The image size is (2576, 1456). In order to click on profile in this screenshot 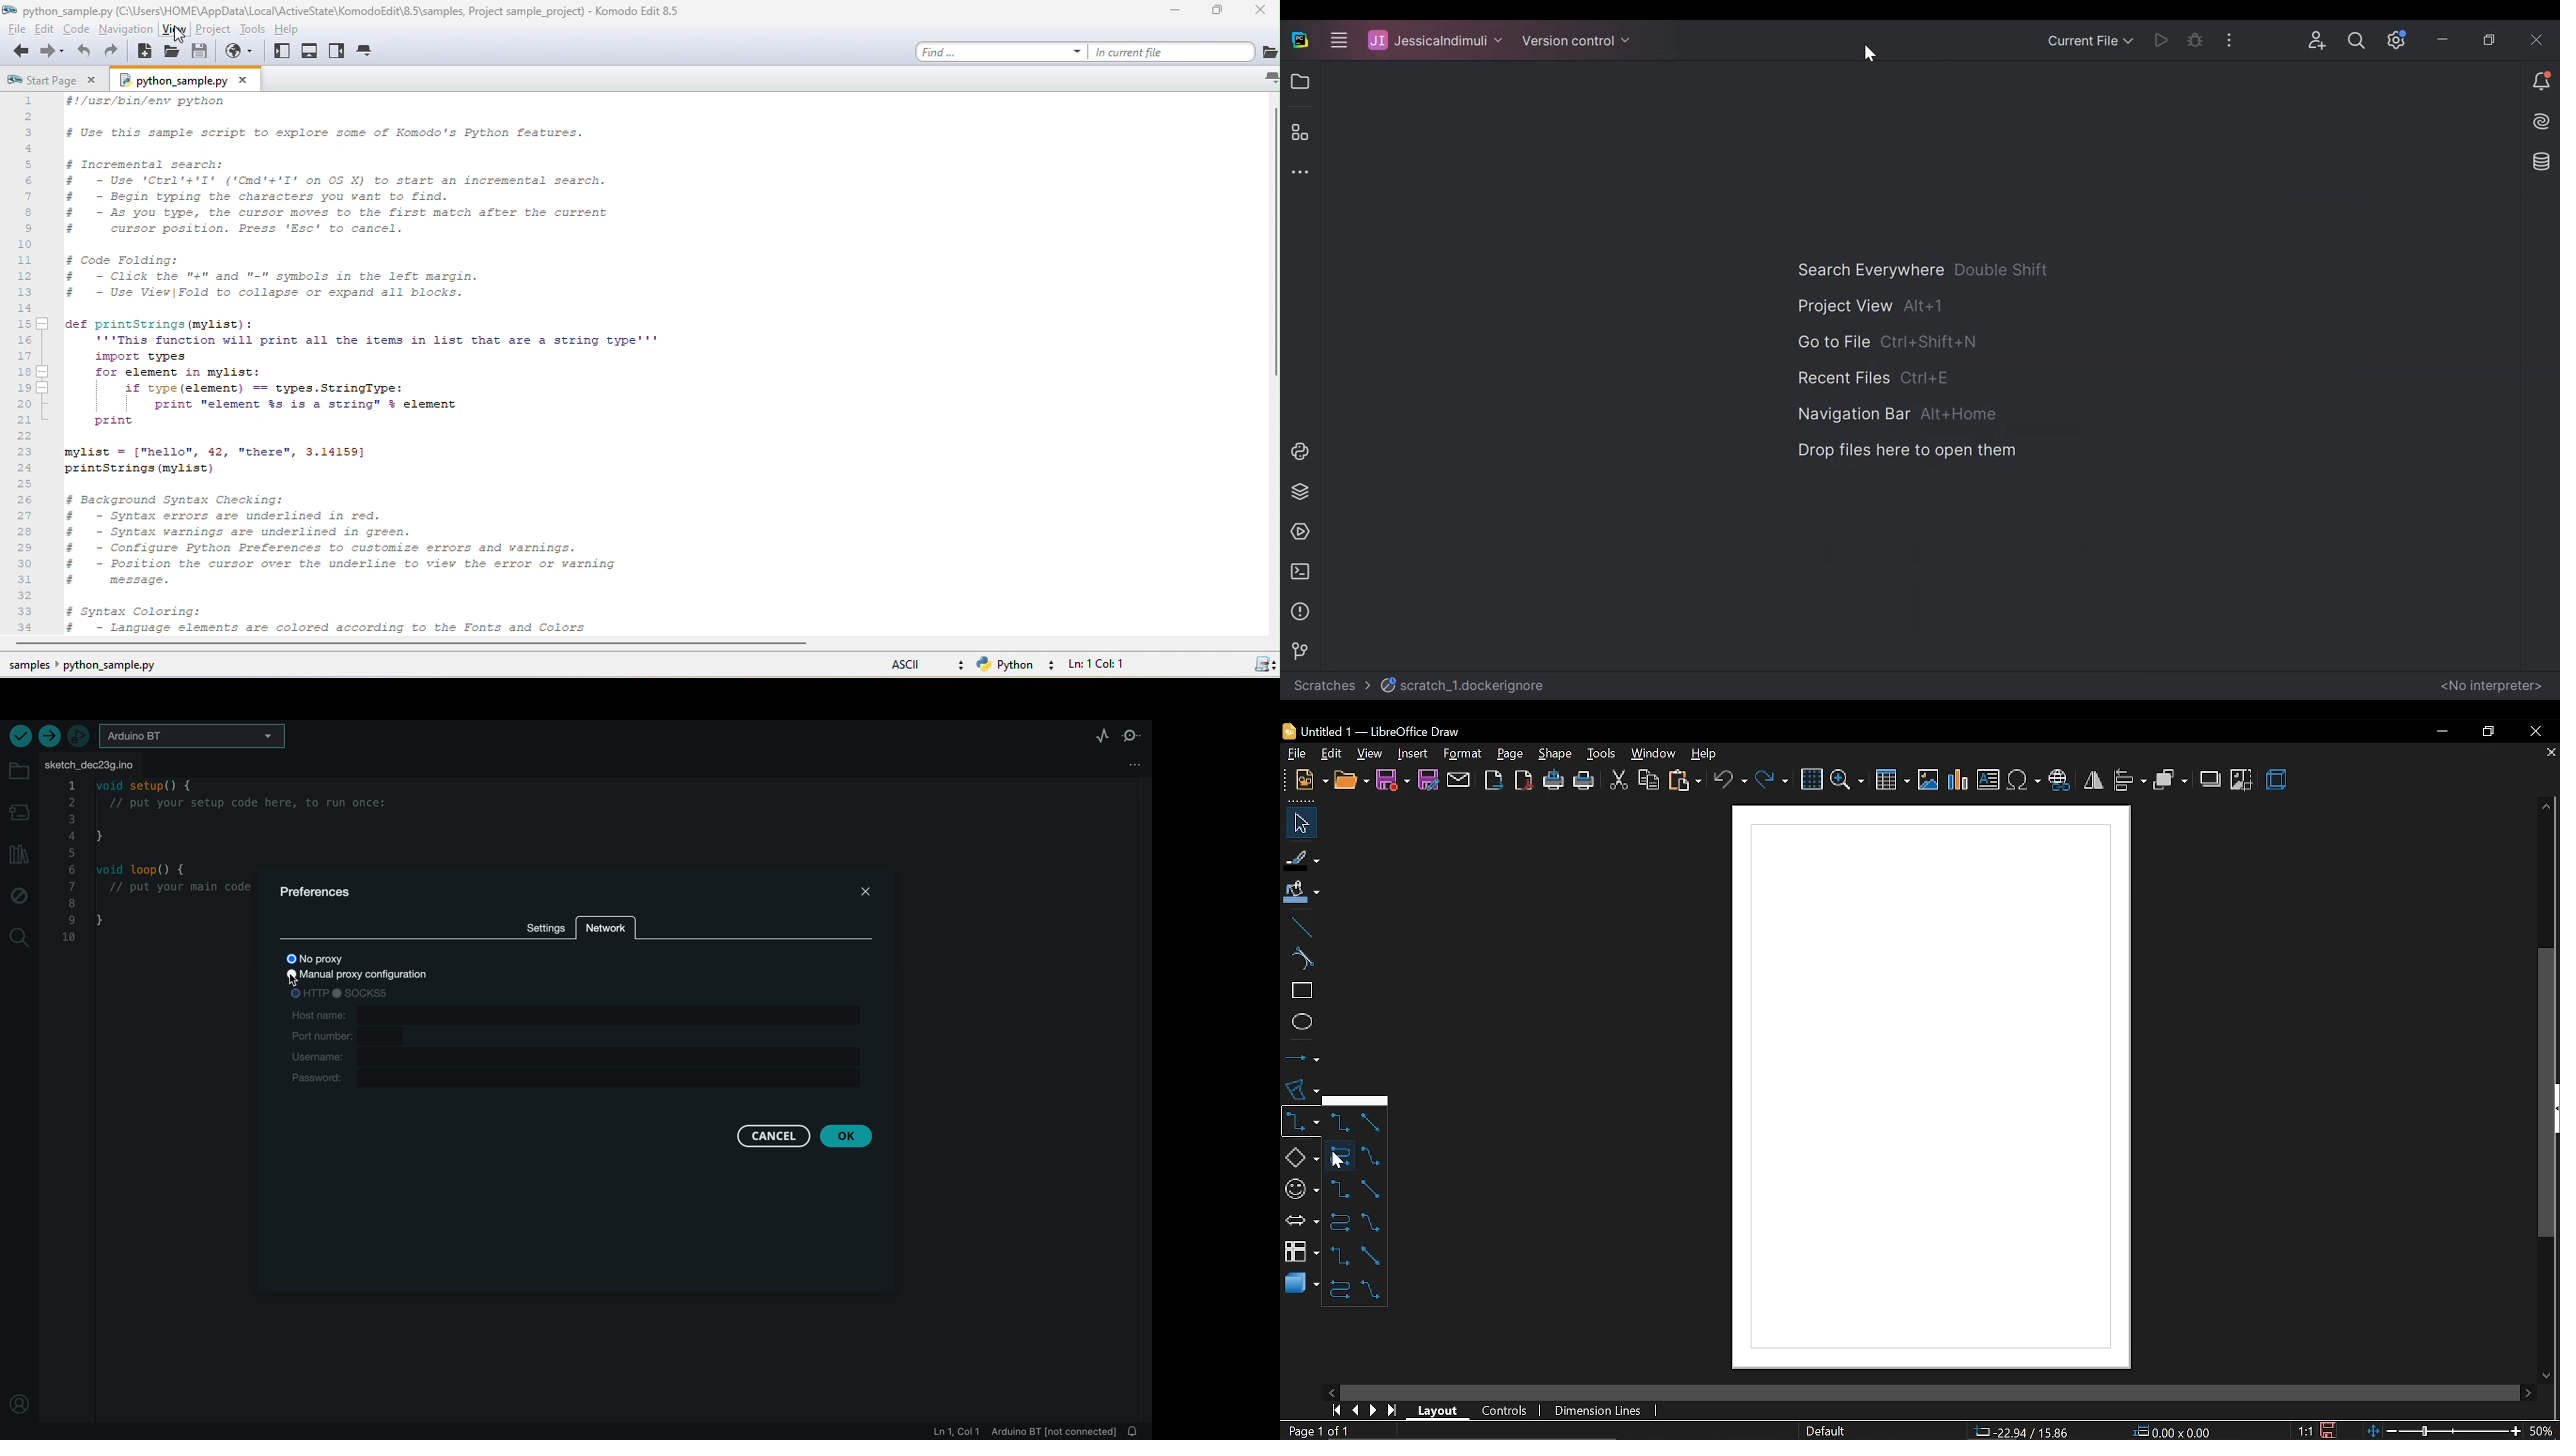, I will do `click(21, 1400)`.